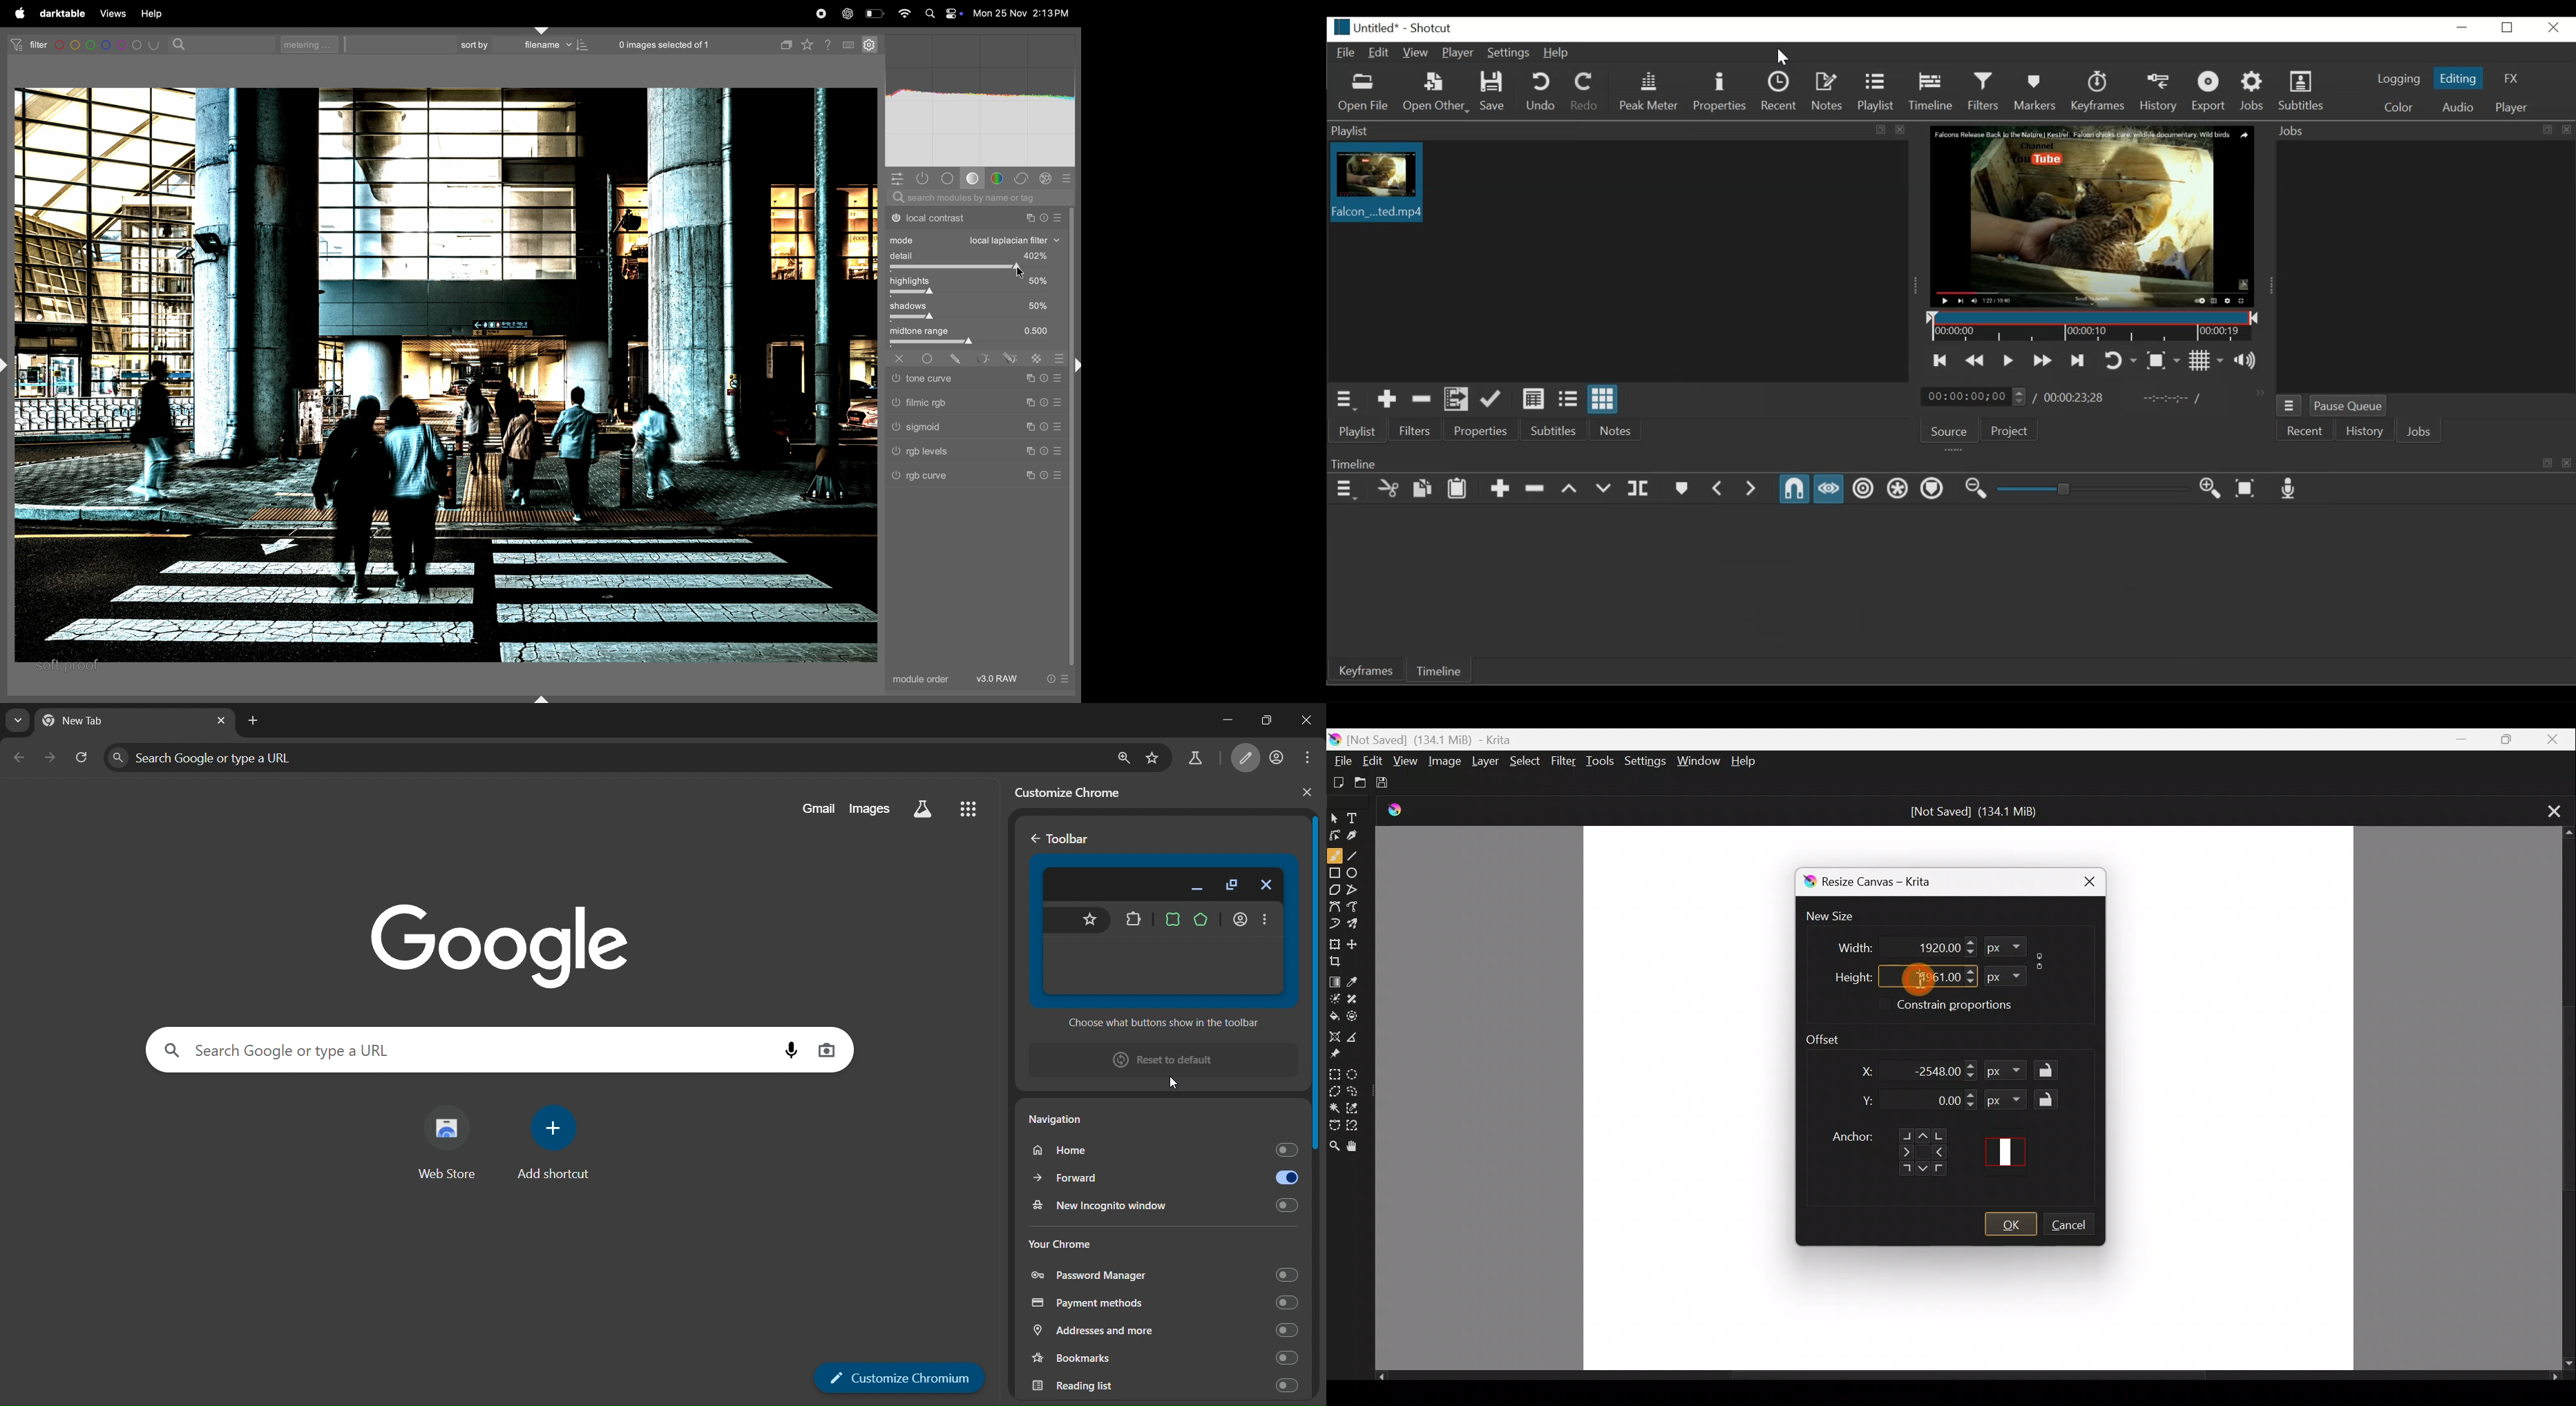 The image size is (2576, 1428). Describe the element at coordinates (2007, 359) in the screenshot. I see `Toggle play or pause` at that location.